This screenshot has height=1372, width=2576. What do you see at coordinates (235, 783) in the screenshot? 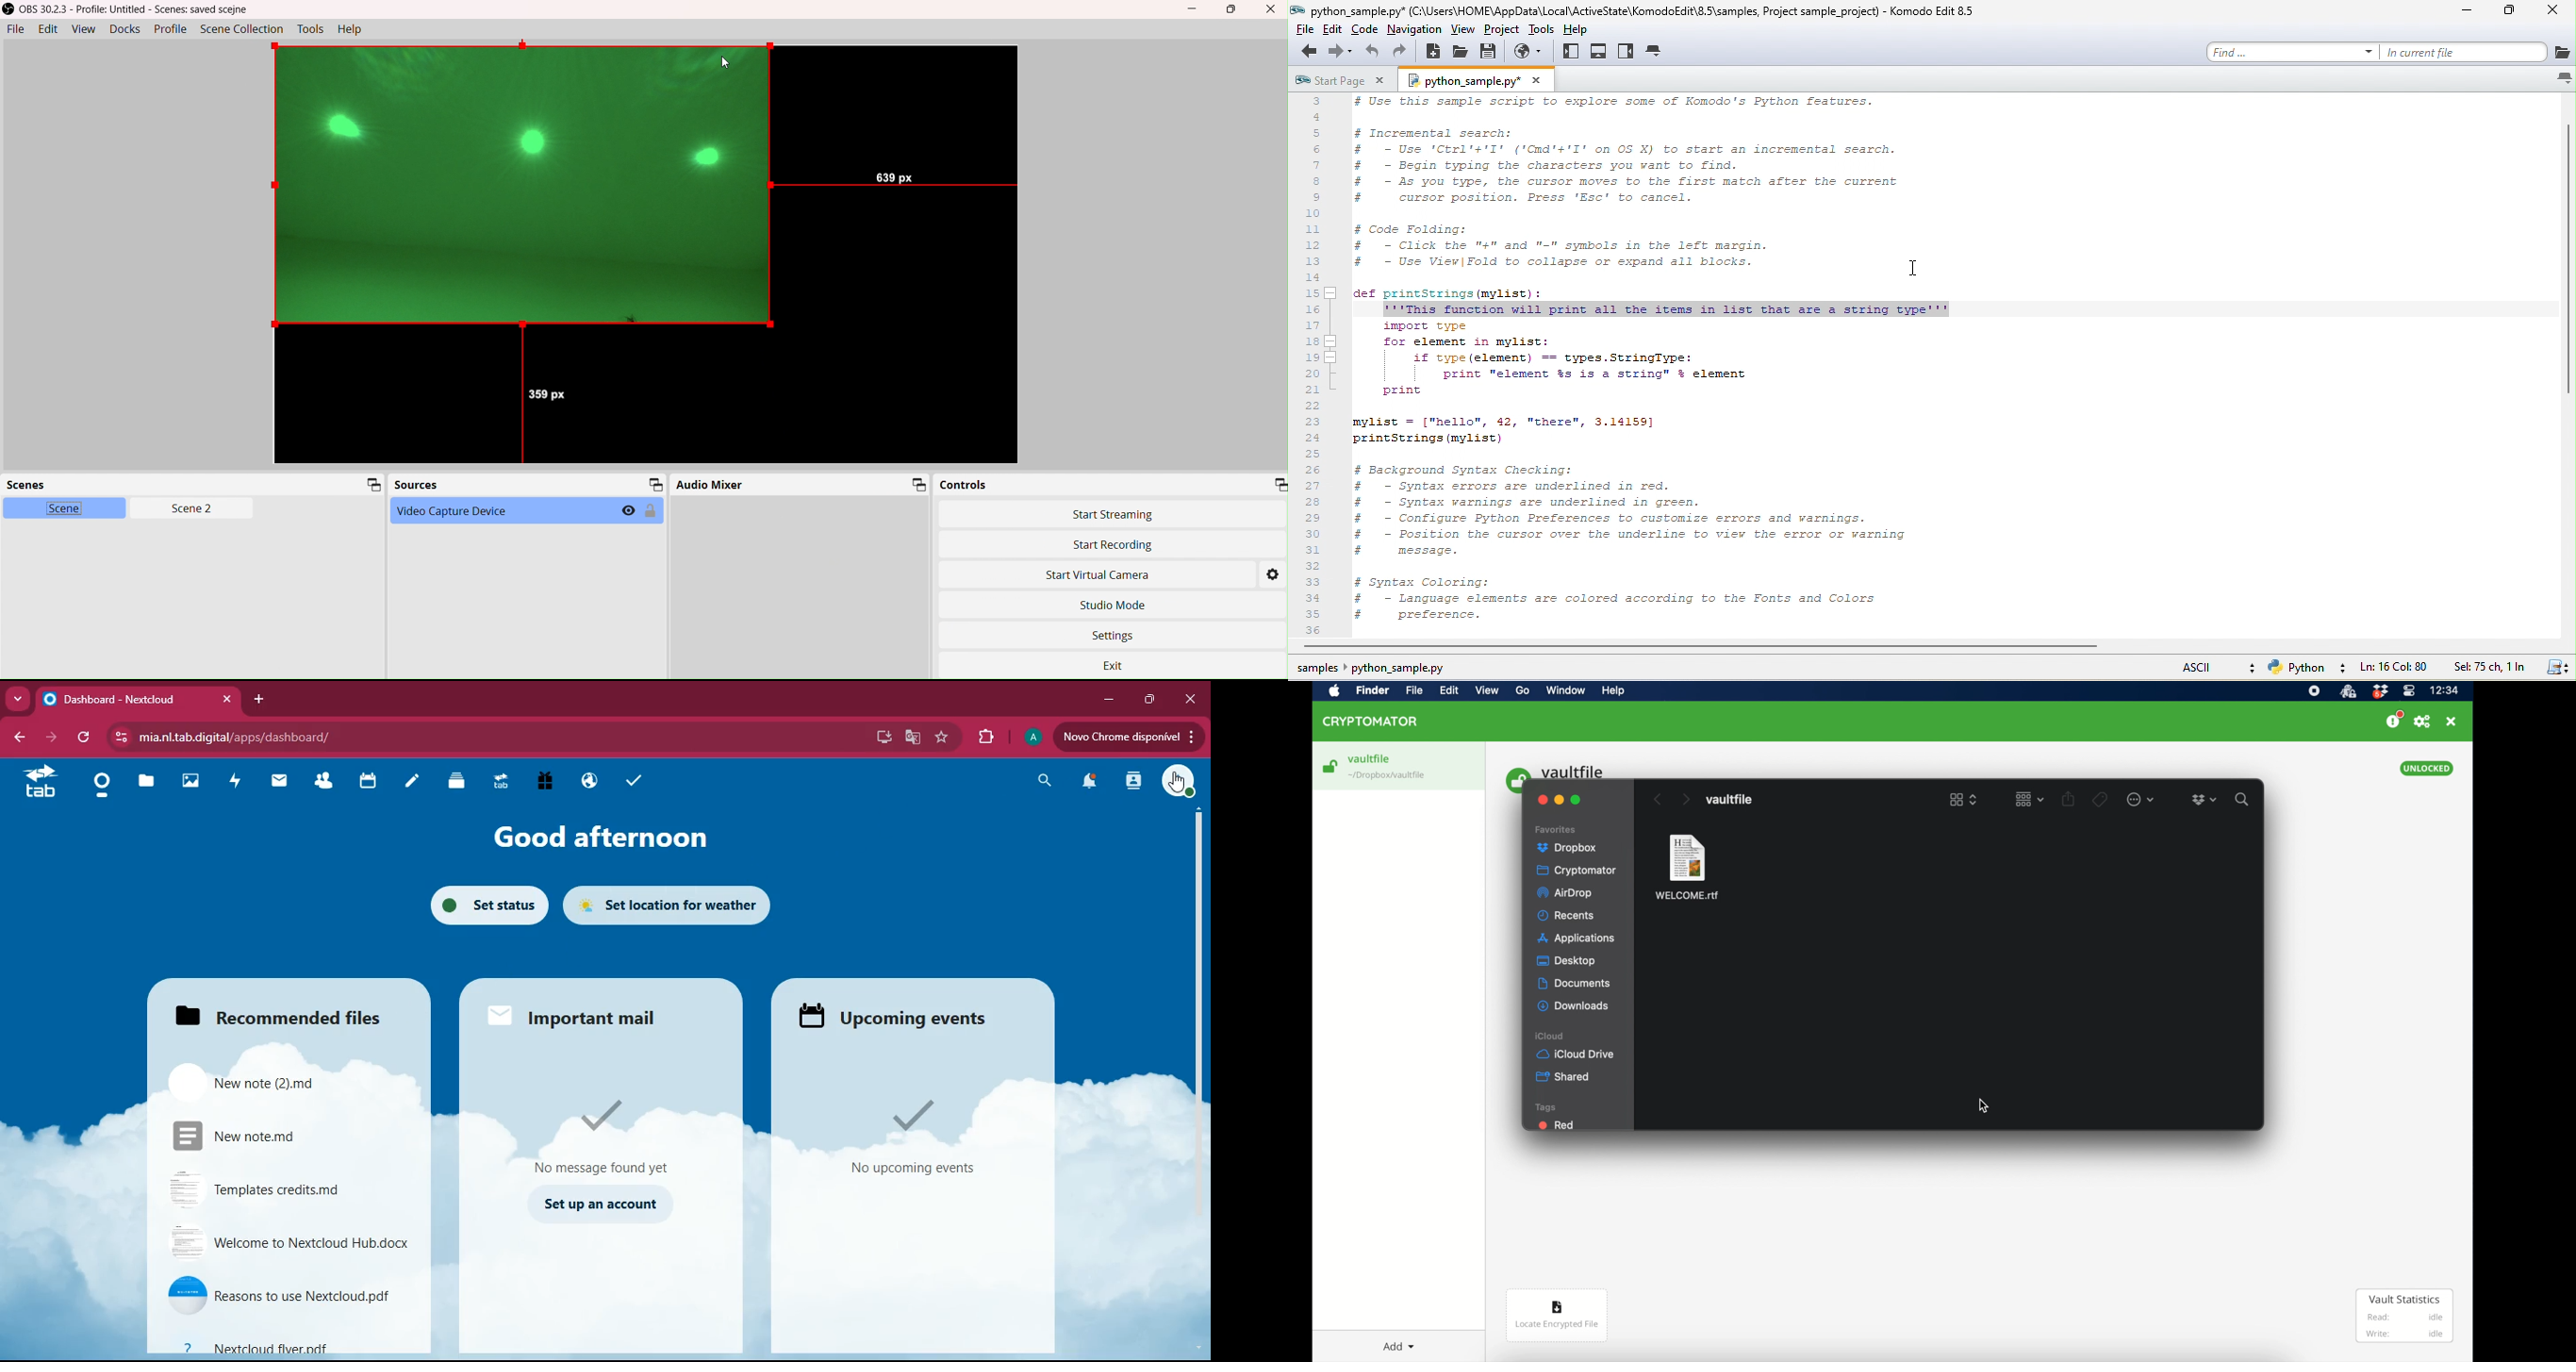
I see `activity` at bounding box center [235, 783].